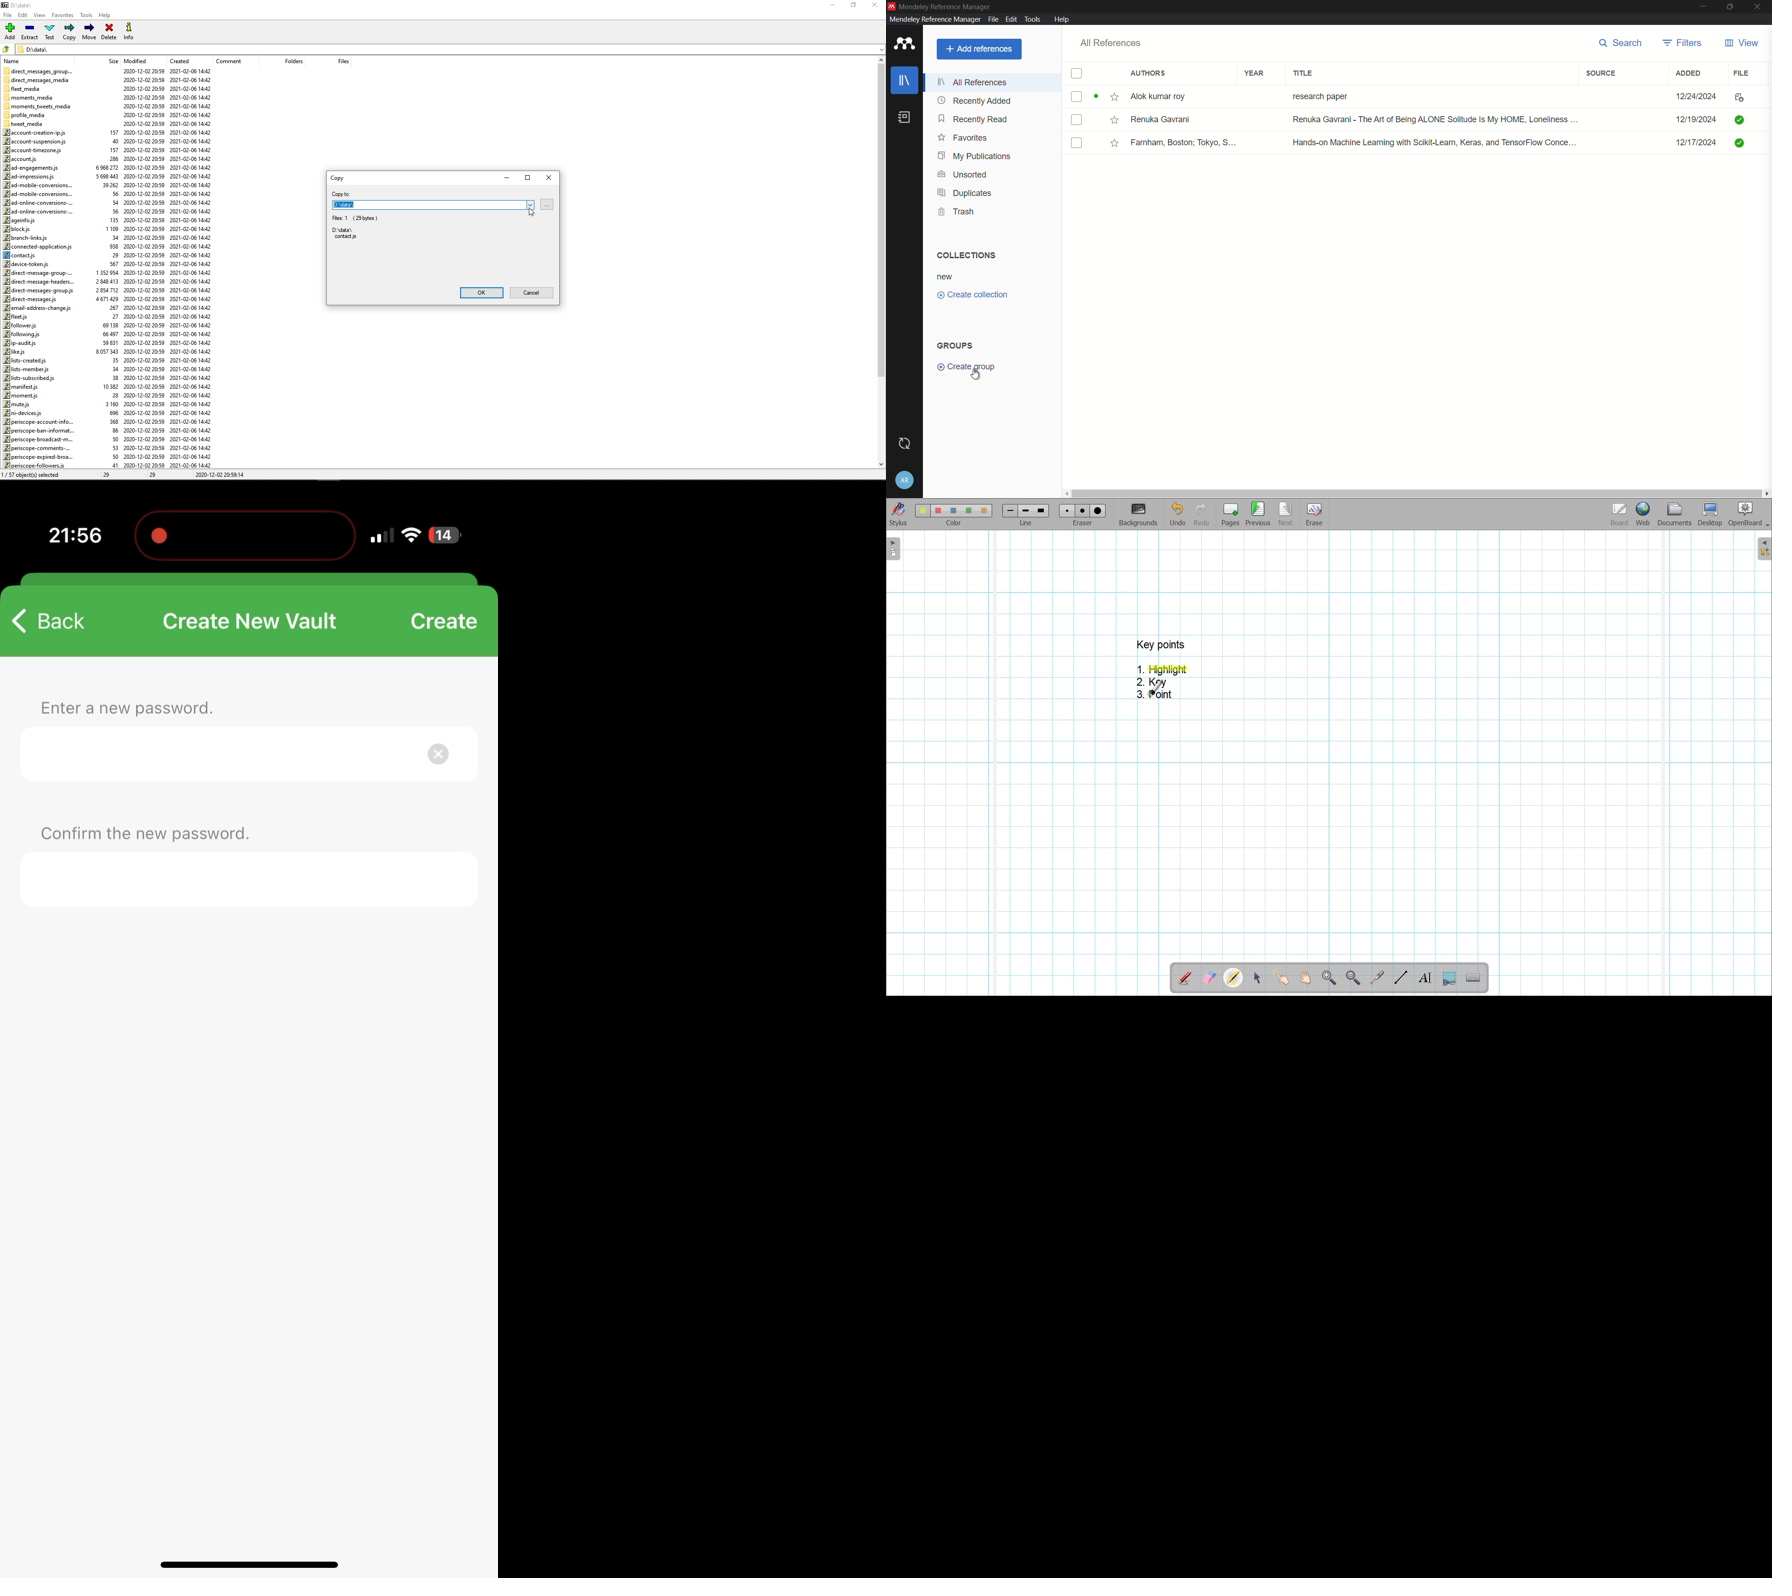  What do you see at coordinates (37, 186) in the screenshot?
I see `ad-mobile-conversions` at bounding box center [37, 186].